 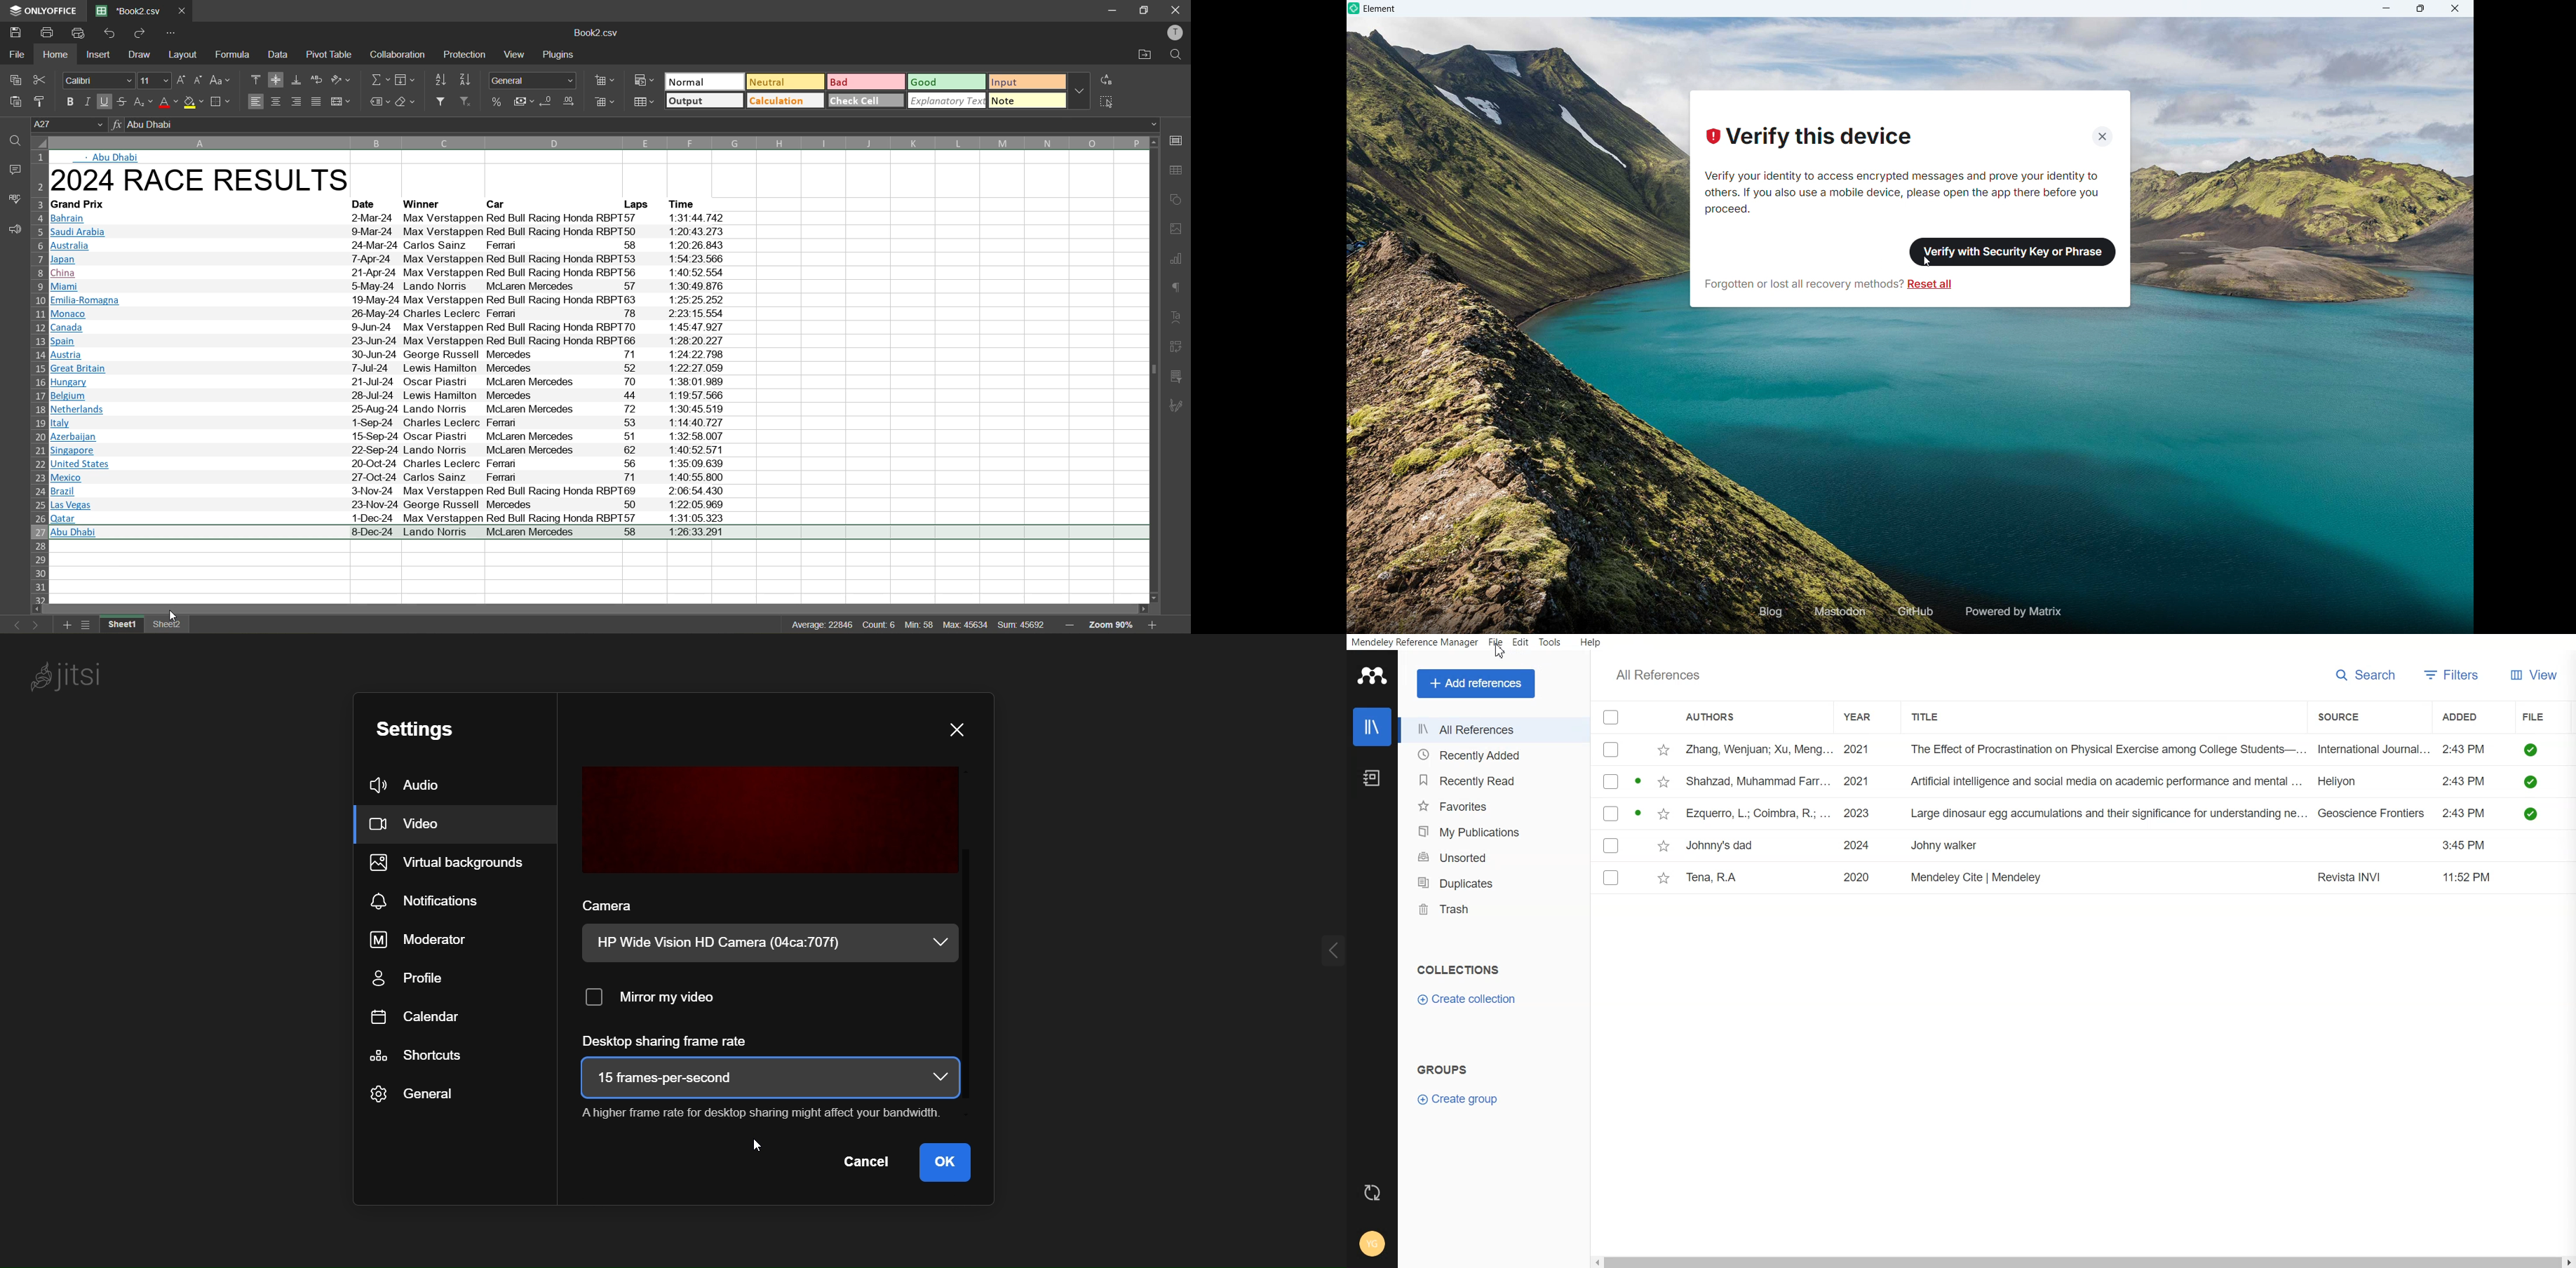 What do you see at coordinates (16, 79) in the screenshot?
I see `copy` at bounding box center [16, 79].